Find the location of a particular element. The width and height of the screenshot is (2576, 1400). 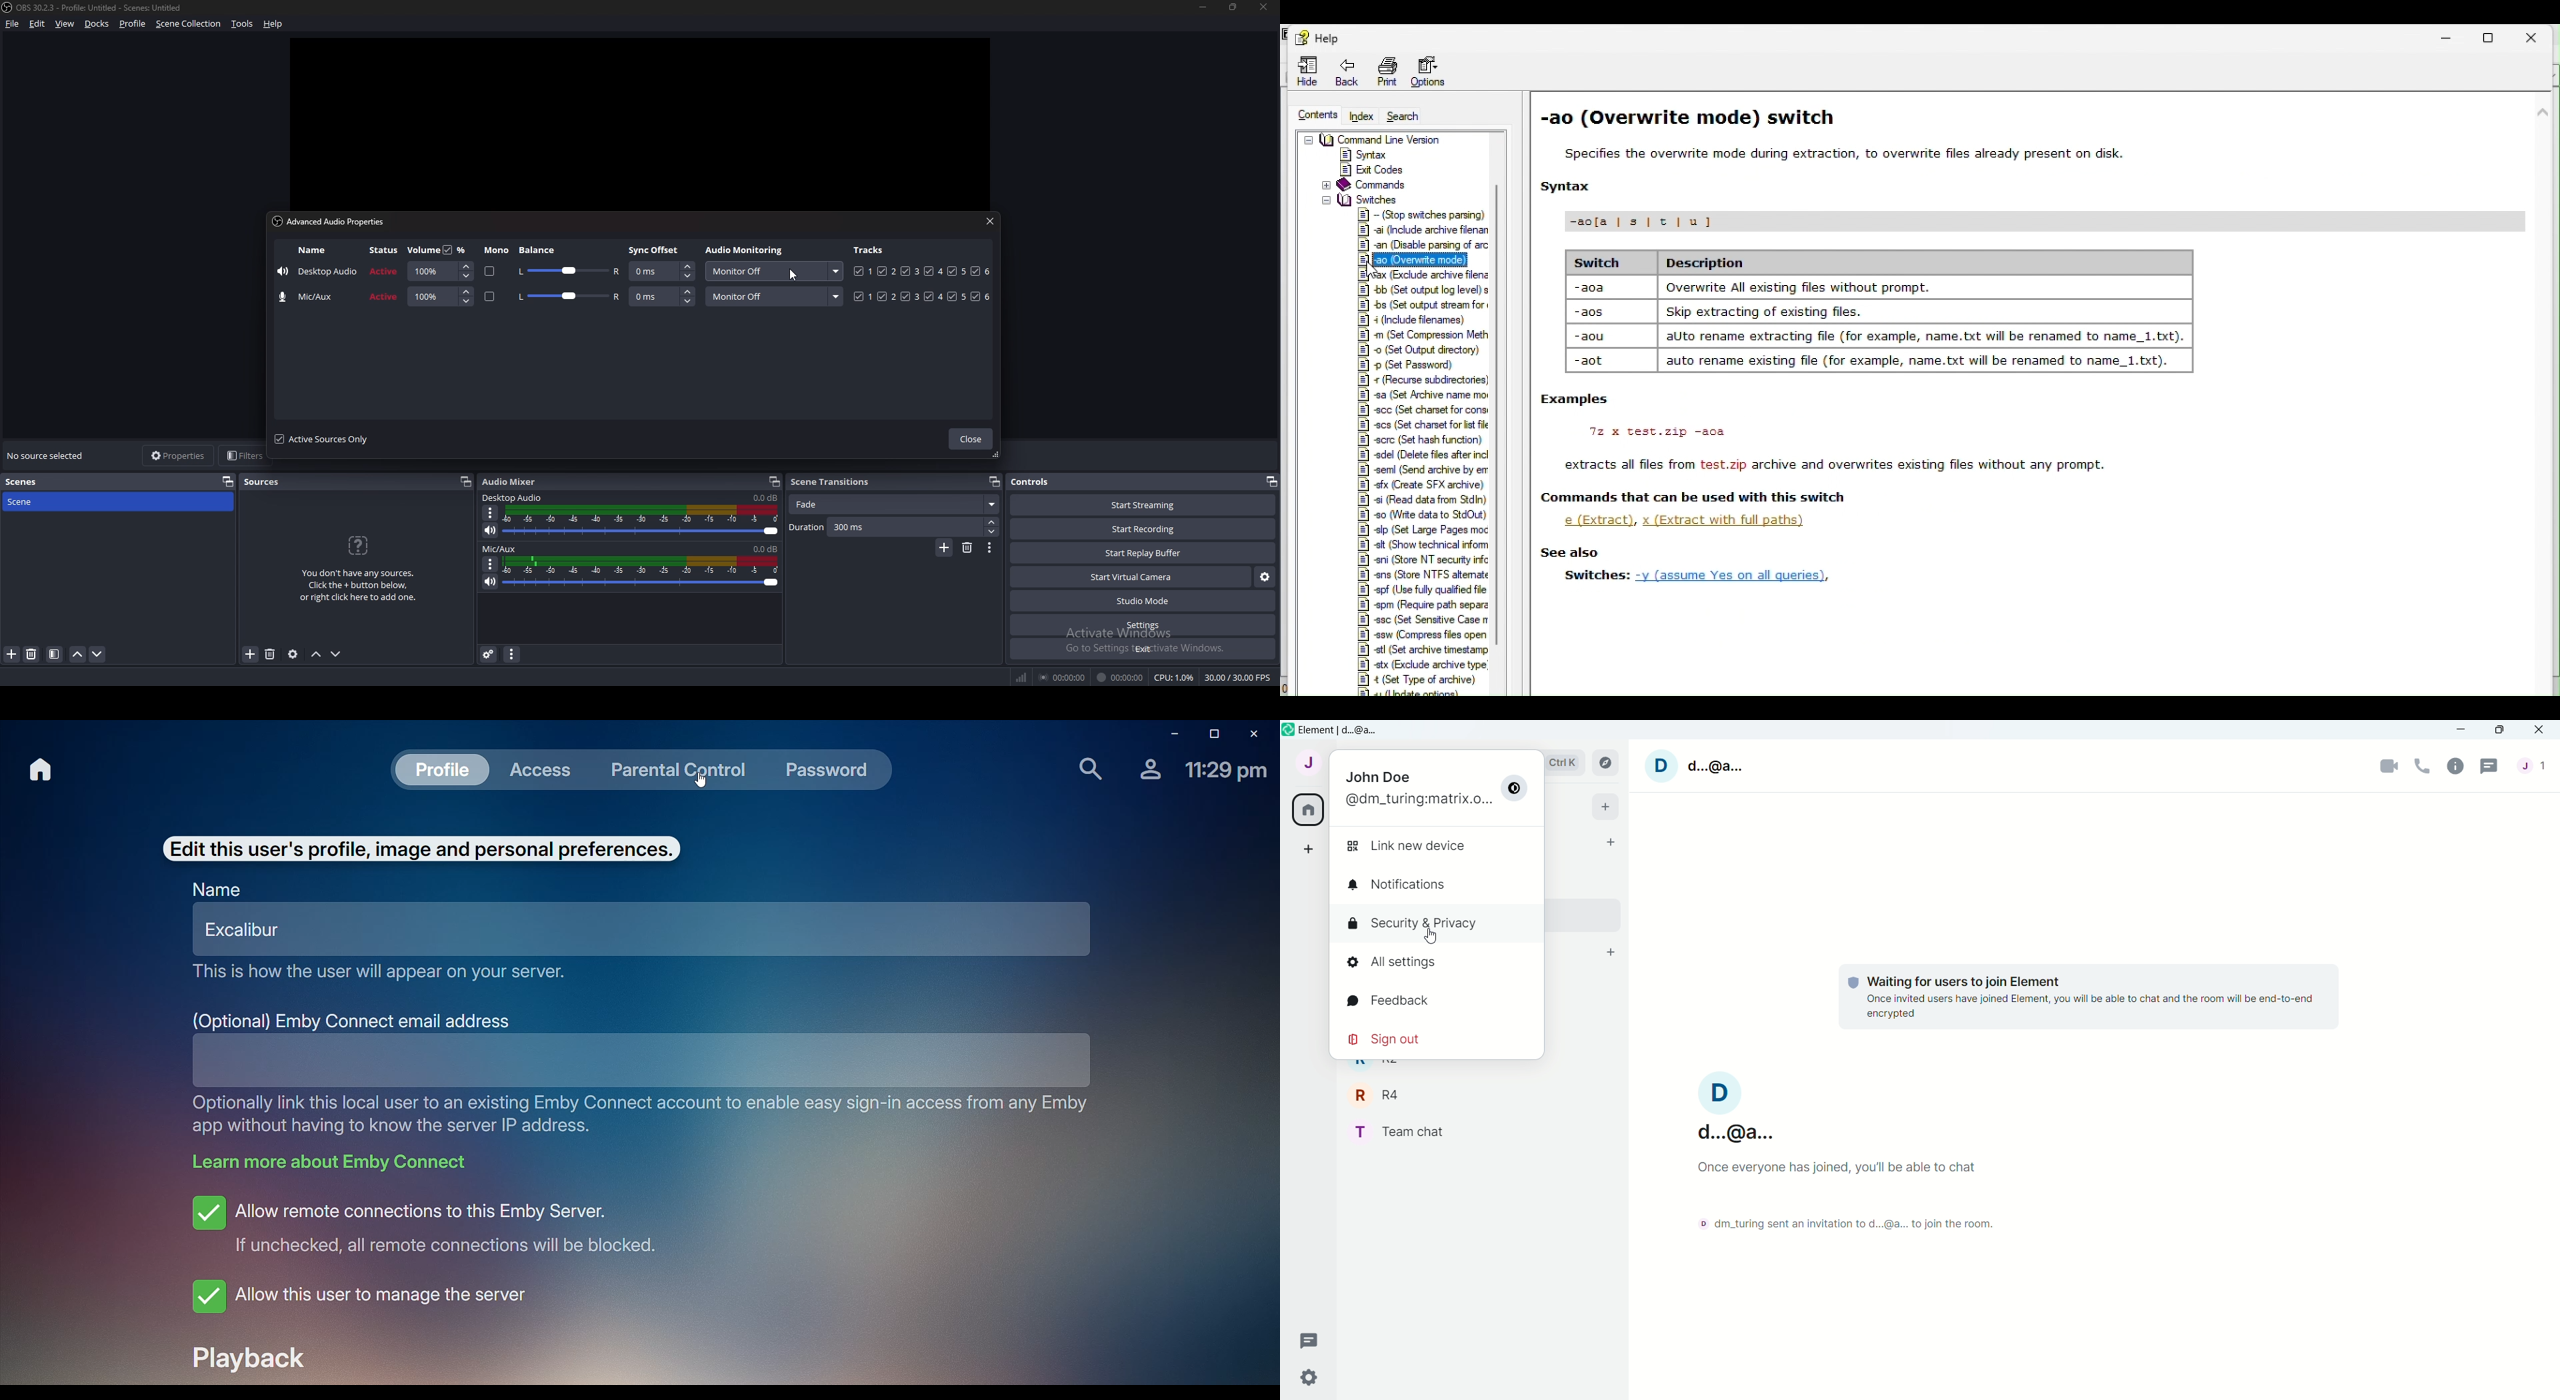

volume level is located at coordinates (766, 549).